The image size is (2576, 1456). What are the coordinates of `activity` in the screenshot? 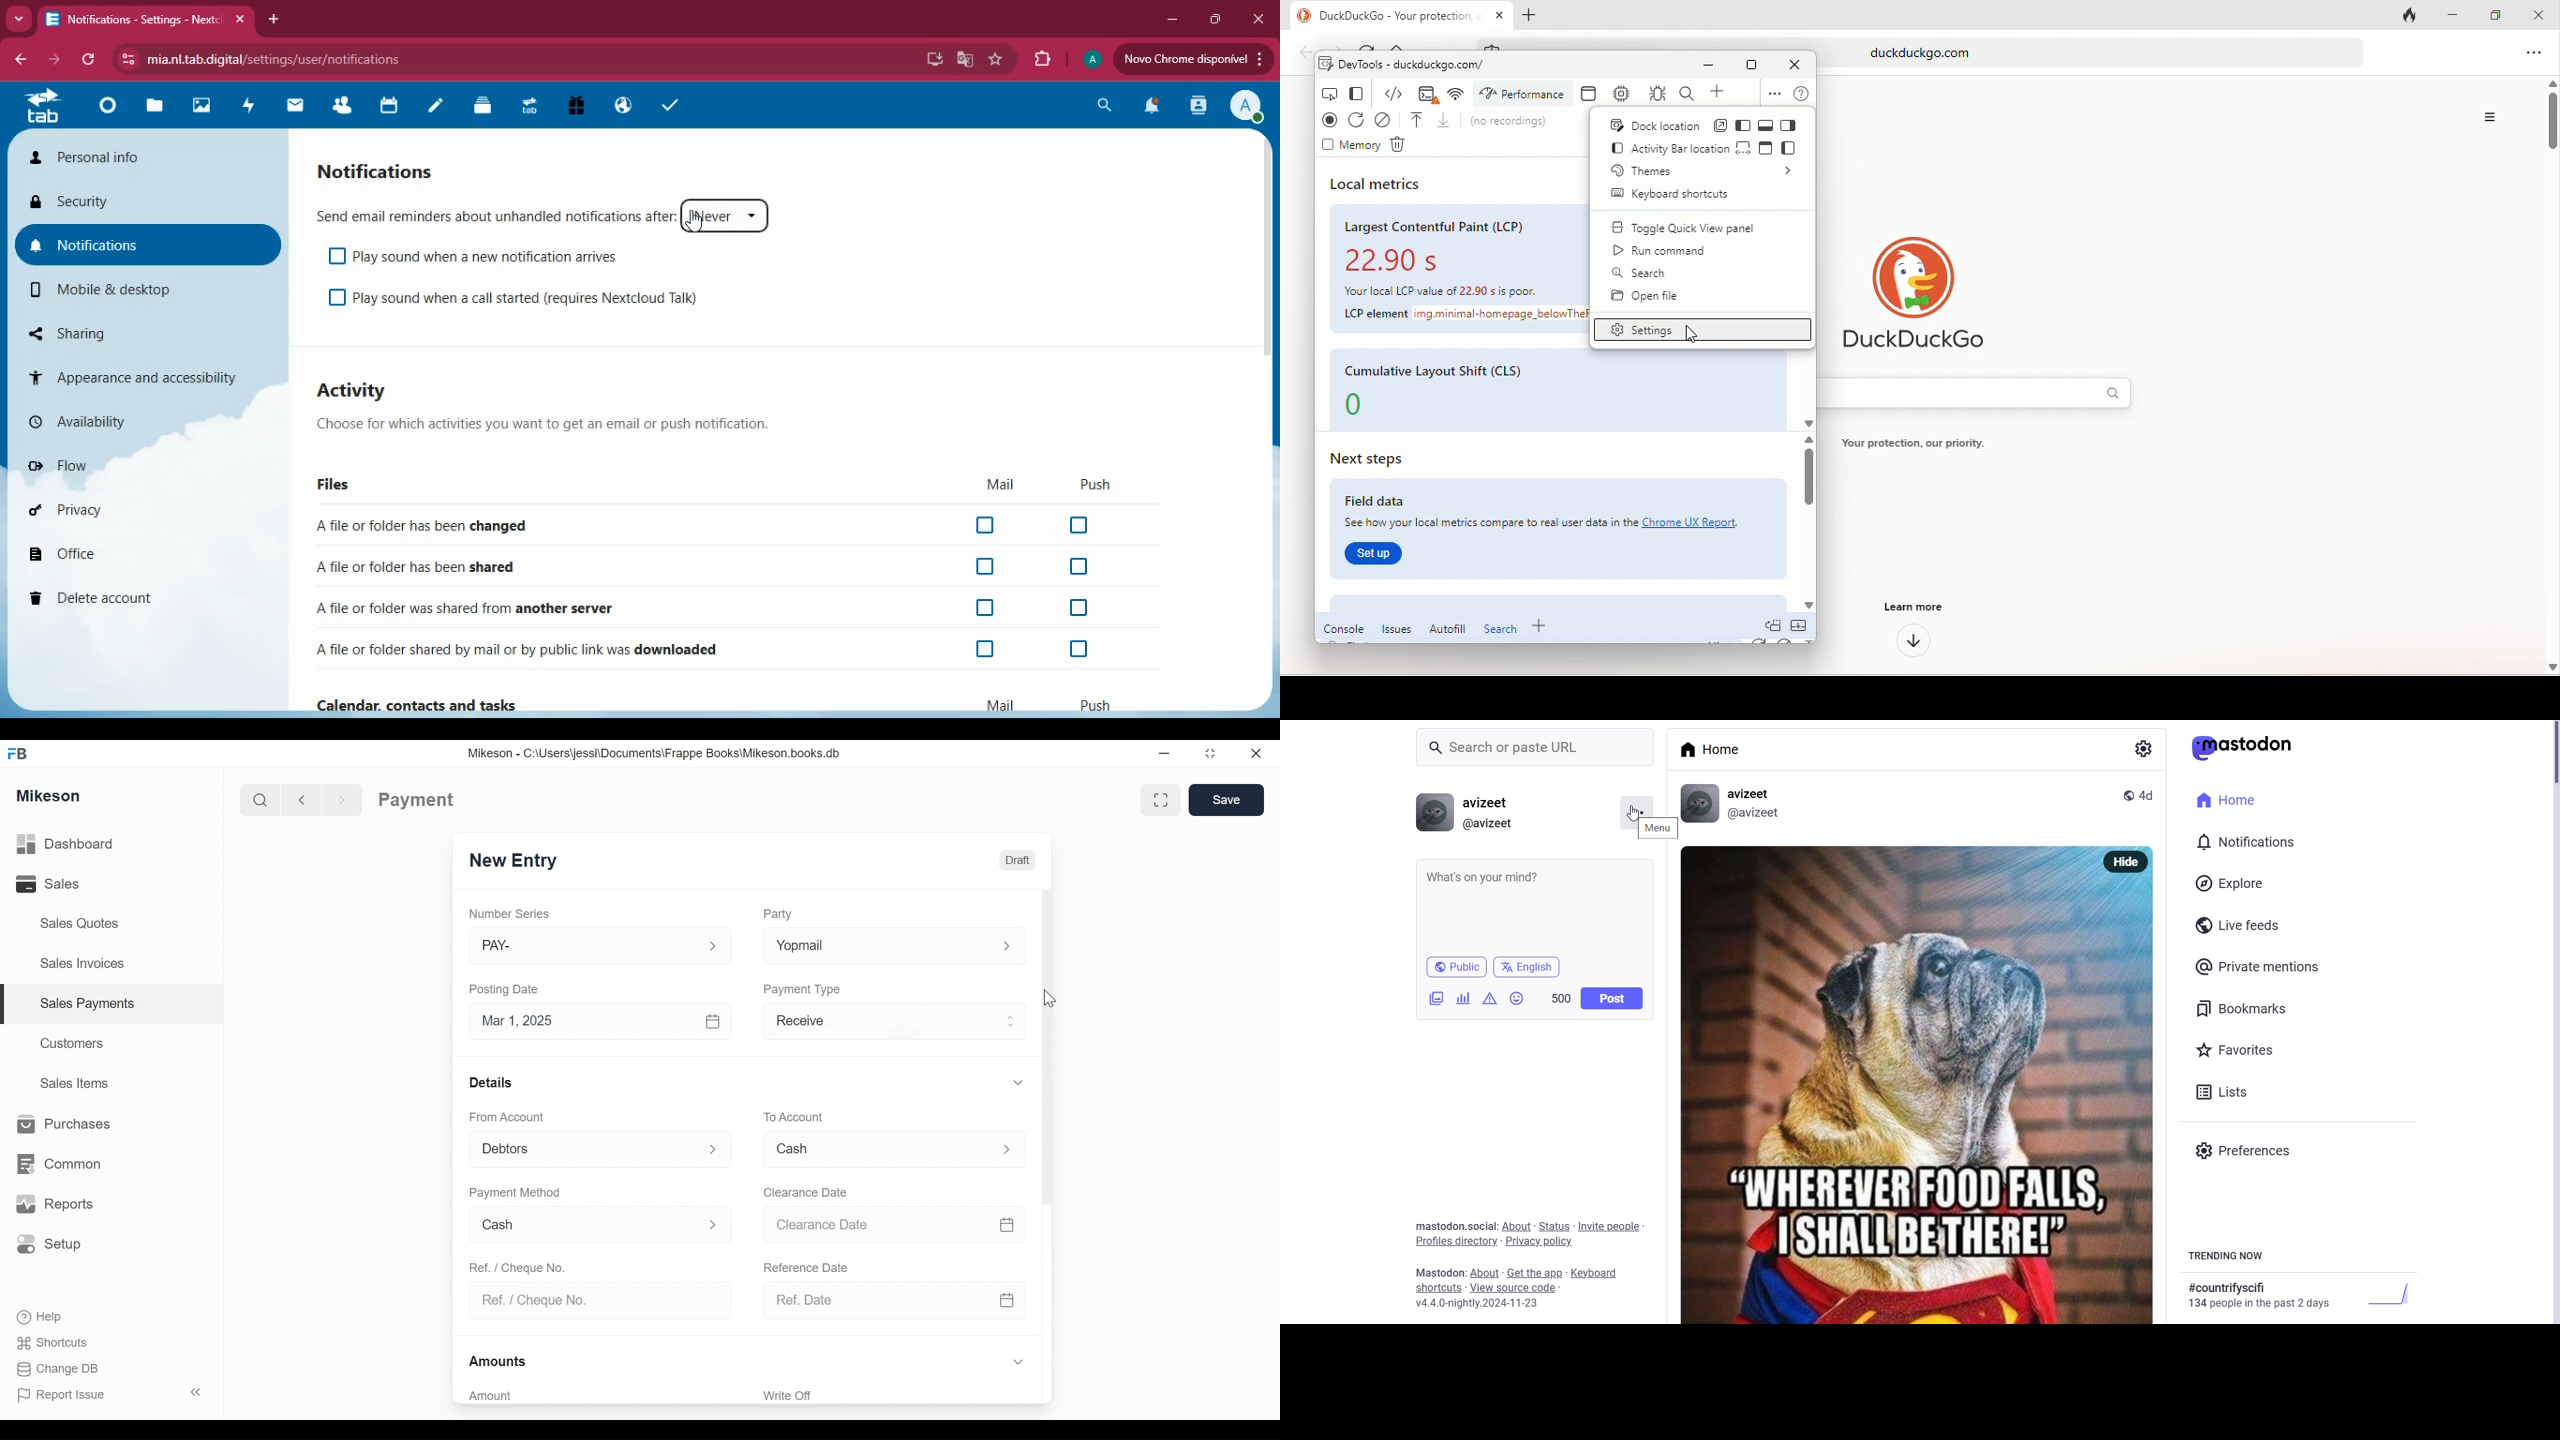 It's located at (1195, 106).